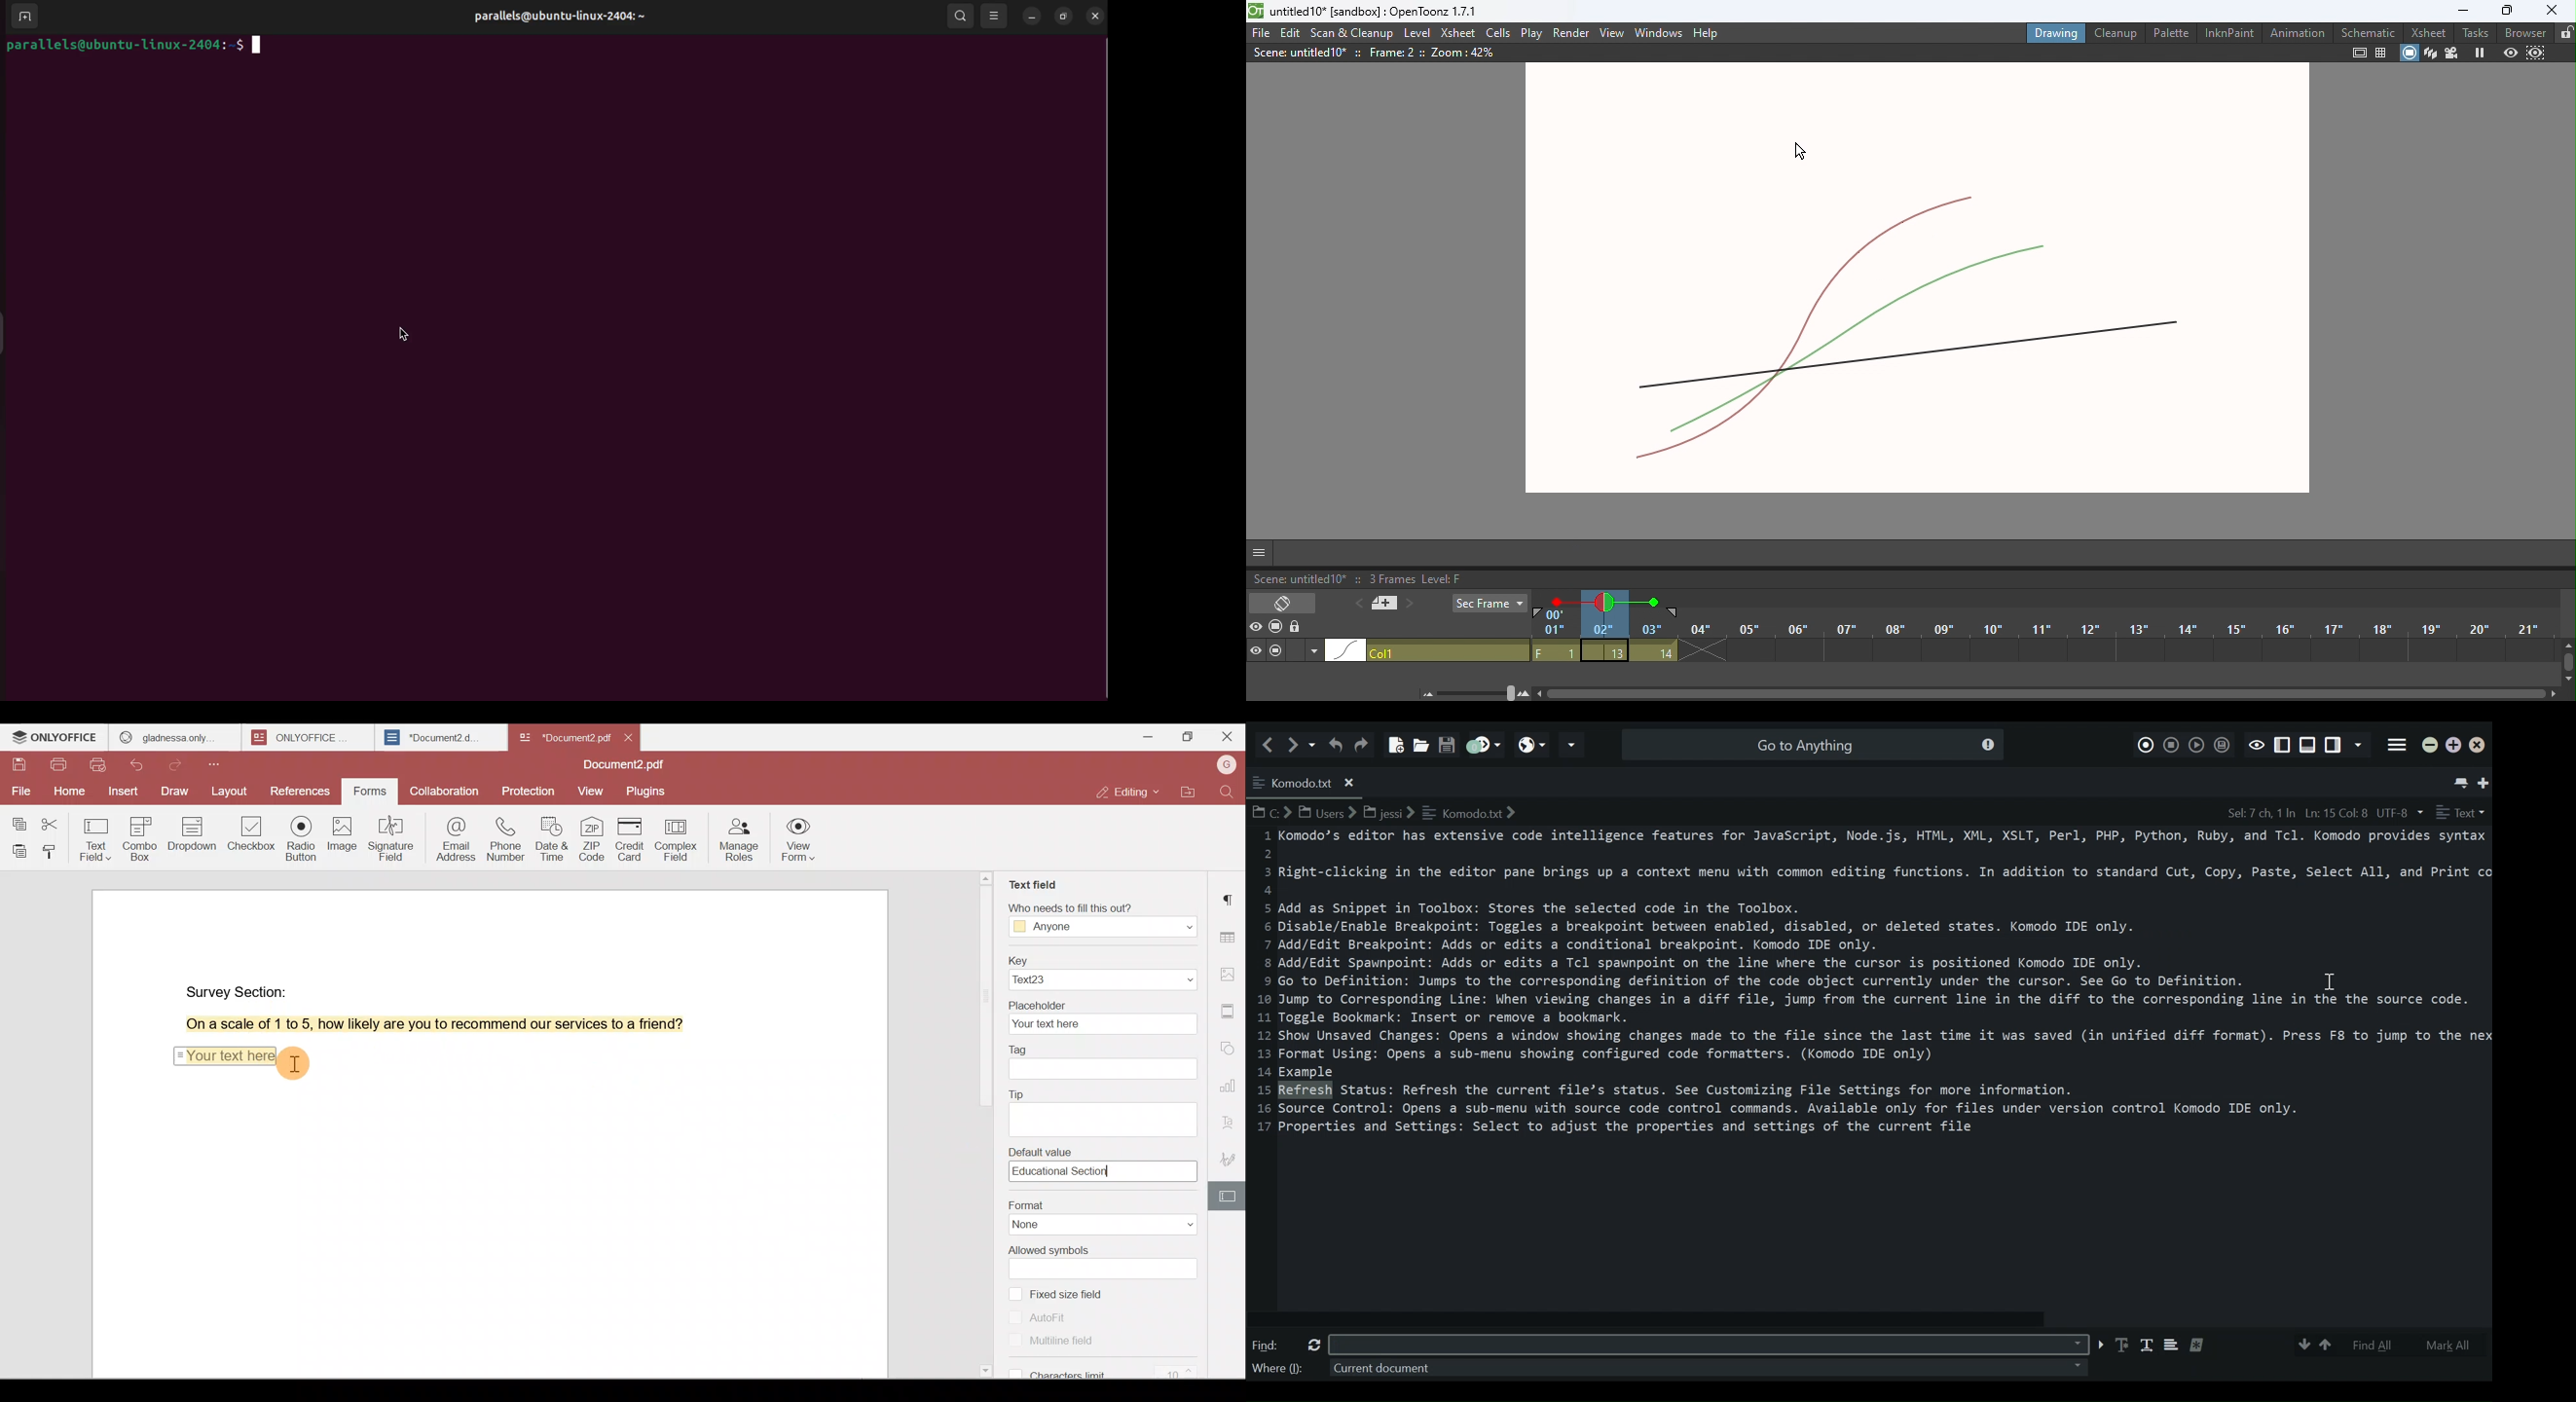 This screenshot has width=2576, height=1428. I want to click on Image settings, so click(1232, 976).